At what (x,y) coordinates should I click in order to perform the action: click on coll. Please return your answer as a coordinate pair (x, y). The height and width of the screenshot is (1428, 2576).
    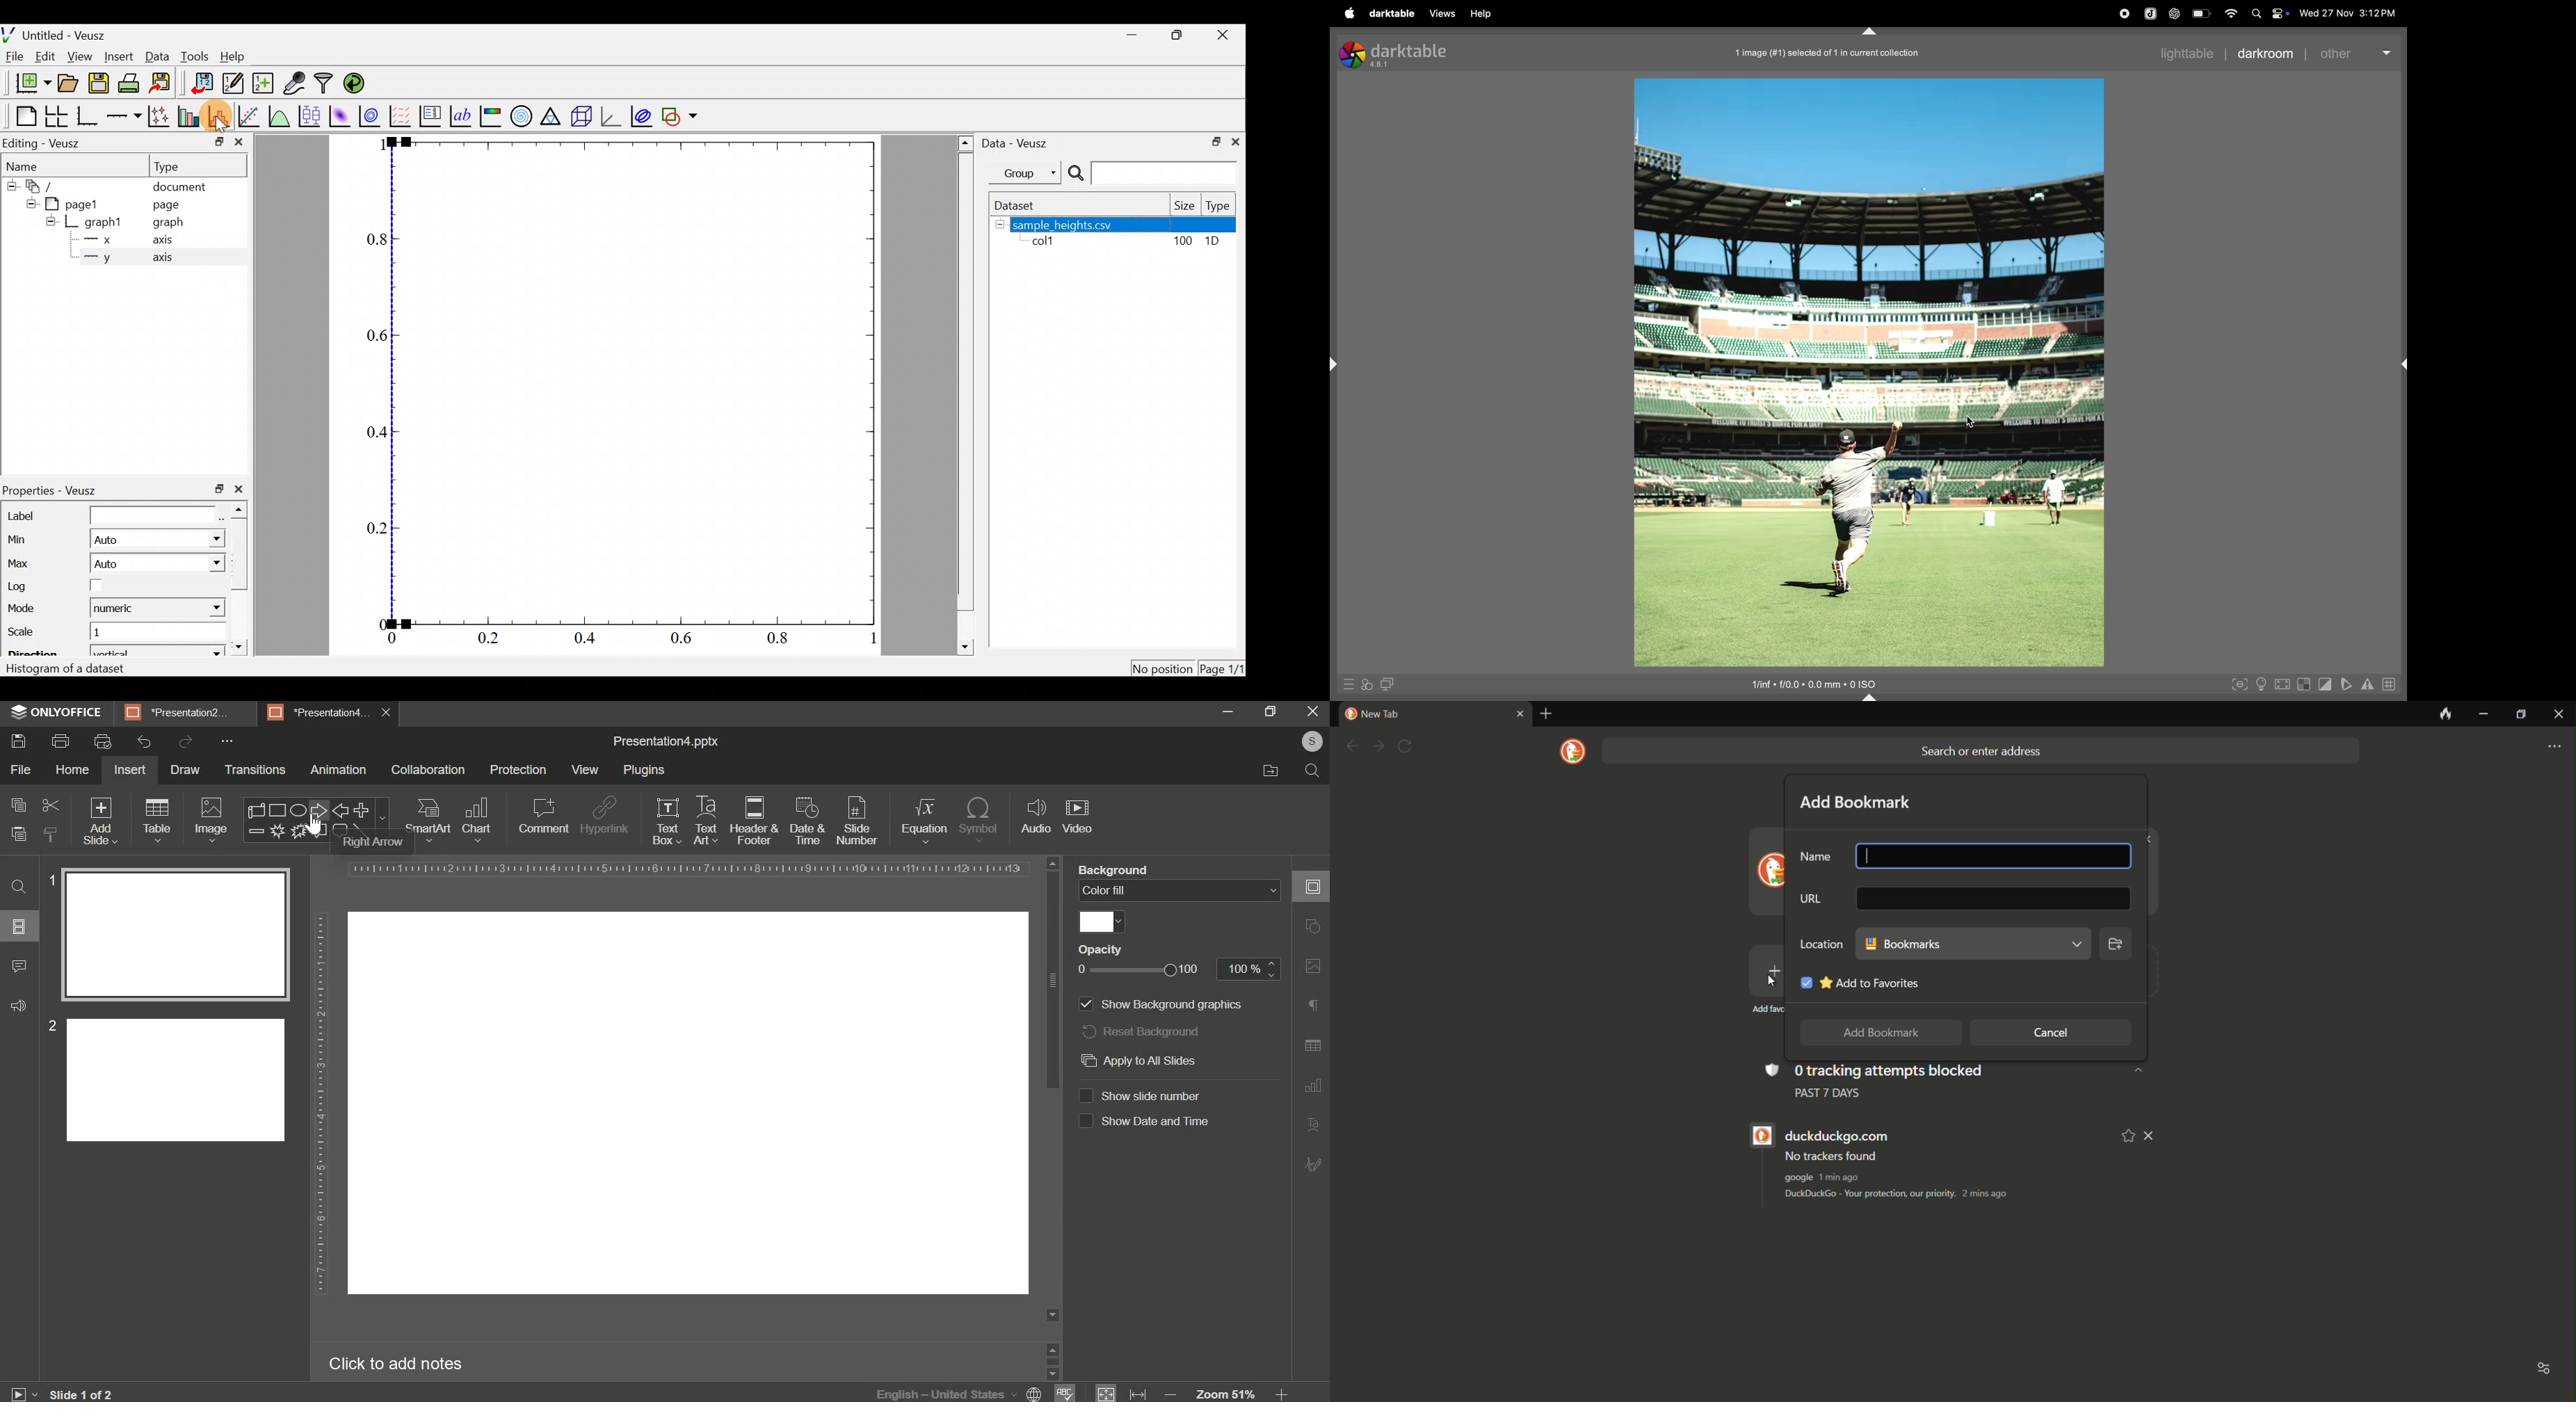
    Looking at the image, I should click on (1048, 242).